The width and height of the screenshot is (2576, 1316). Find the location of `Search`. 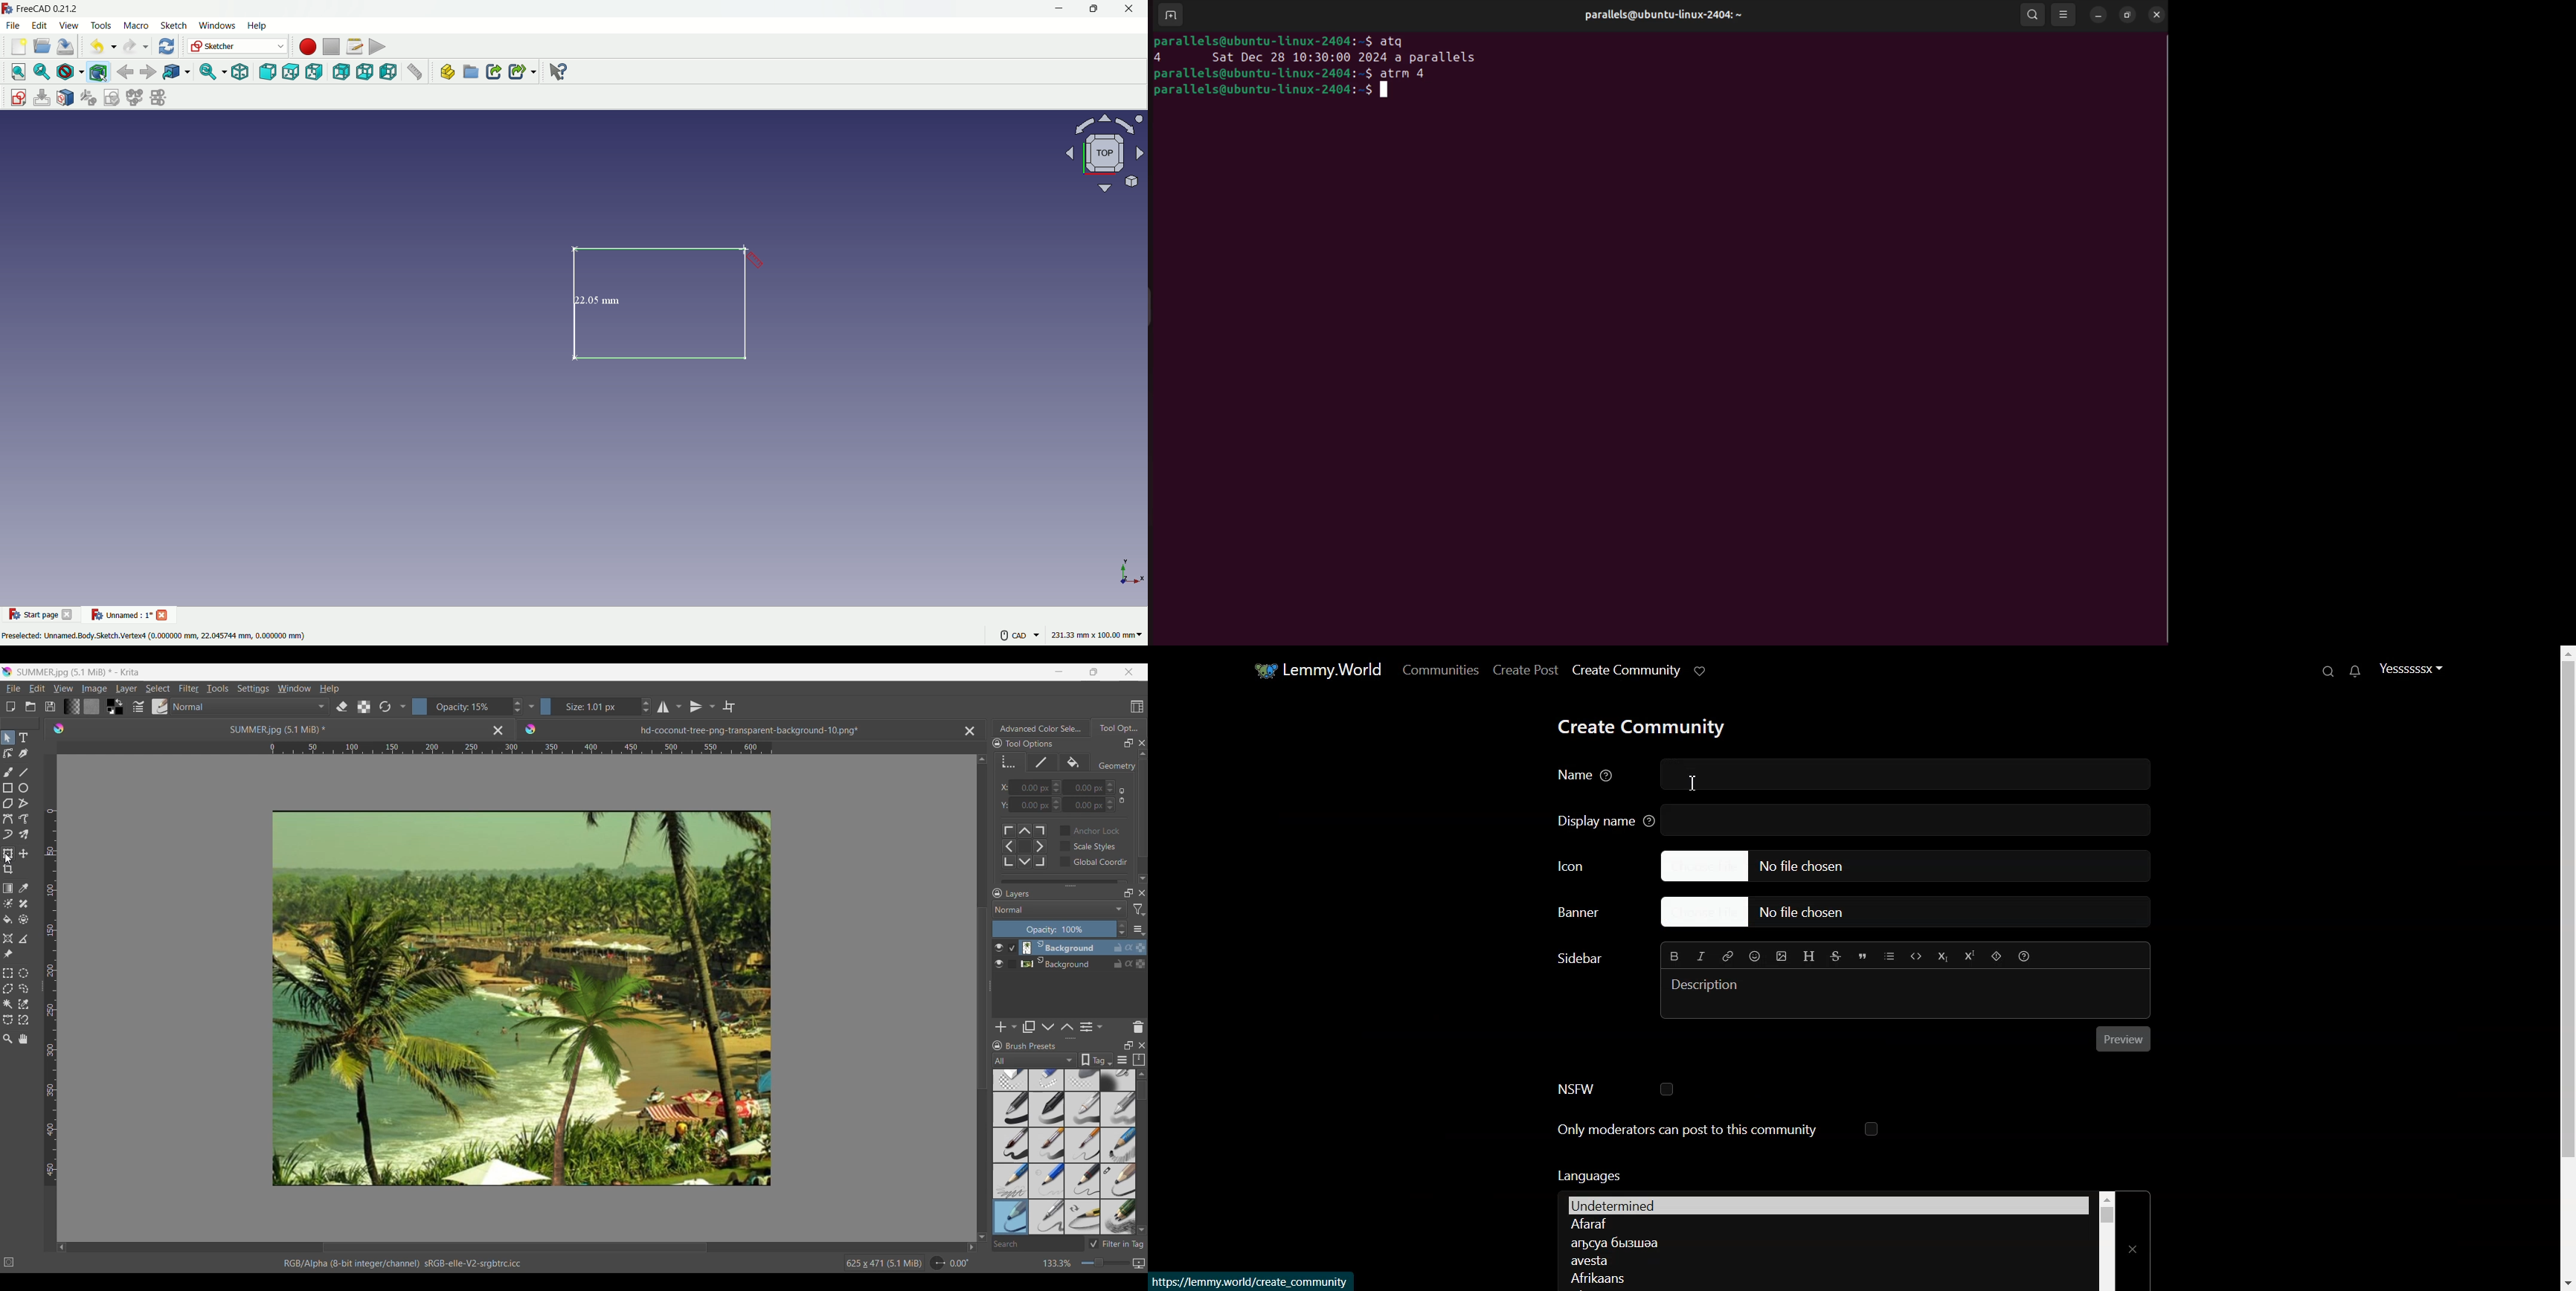

Search is located at coordinates (2330, 671).